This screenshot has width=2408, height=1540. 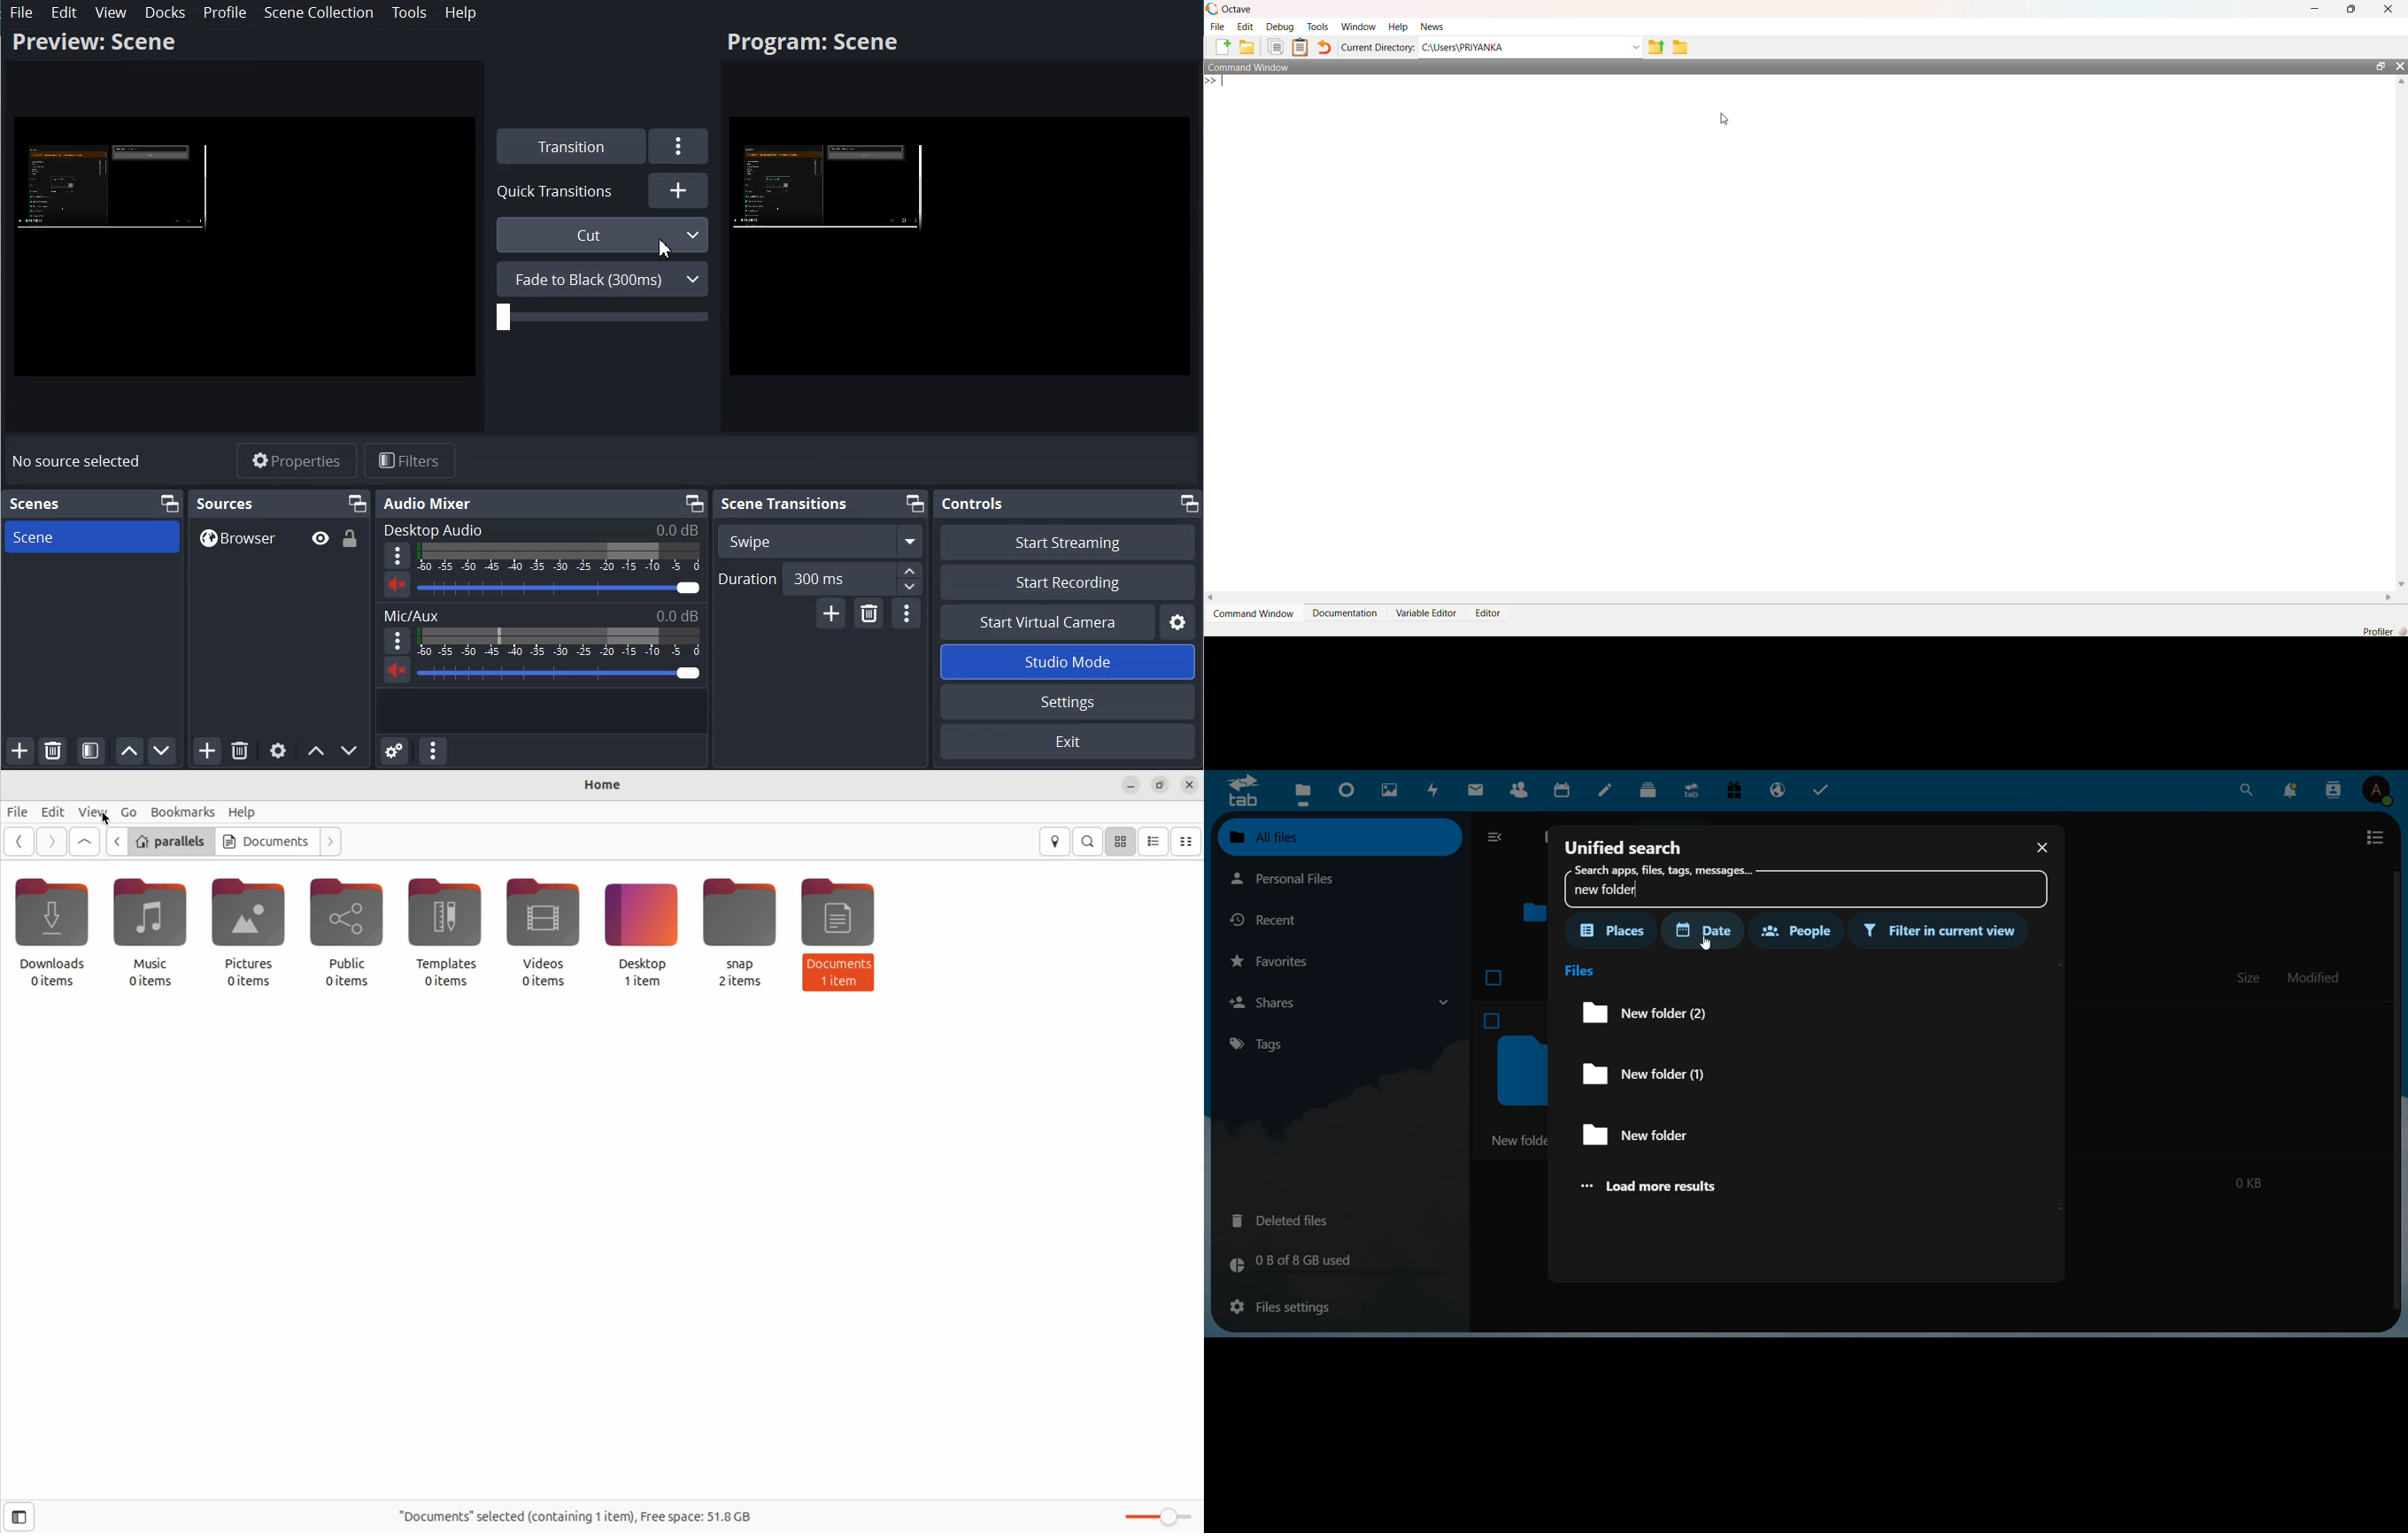 I want to click on Sound Indicator, so click(x=560, y=558).